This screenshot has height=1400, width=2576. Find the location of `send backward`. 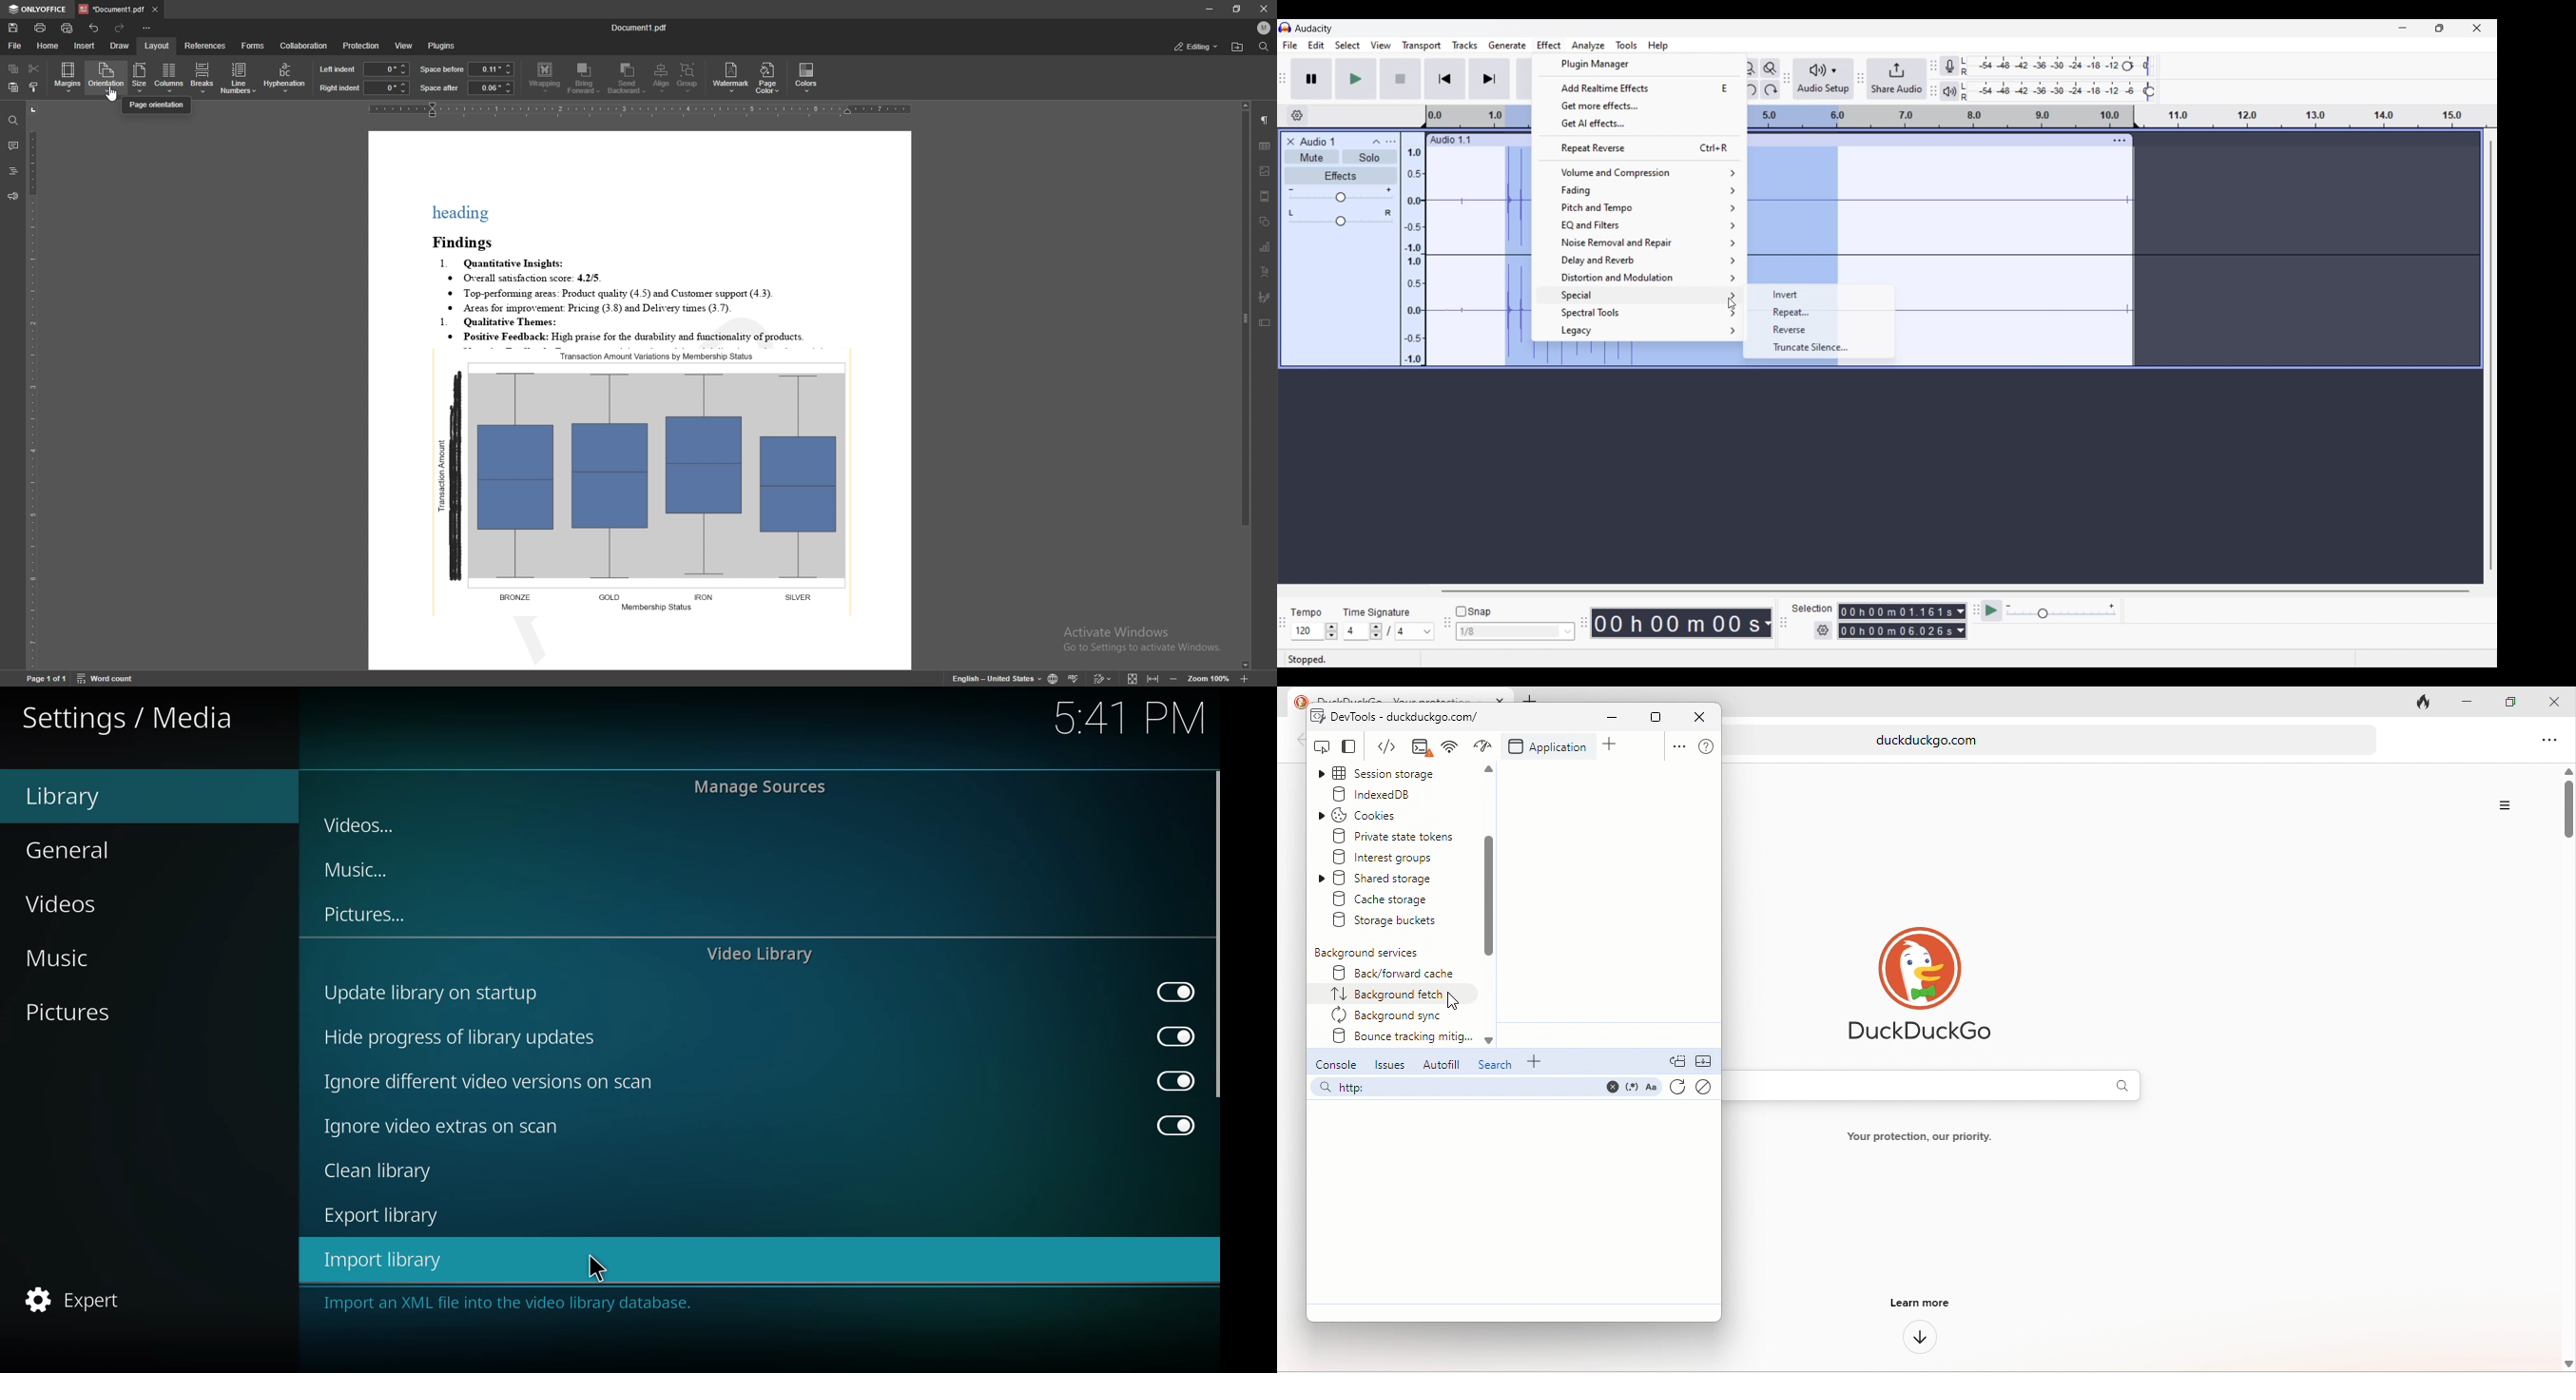

send backward is located at coordinates (627, 77).